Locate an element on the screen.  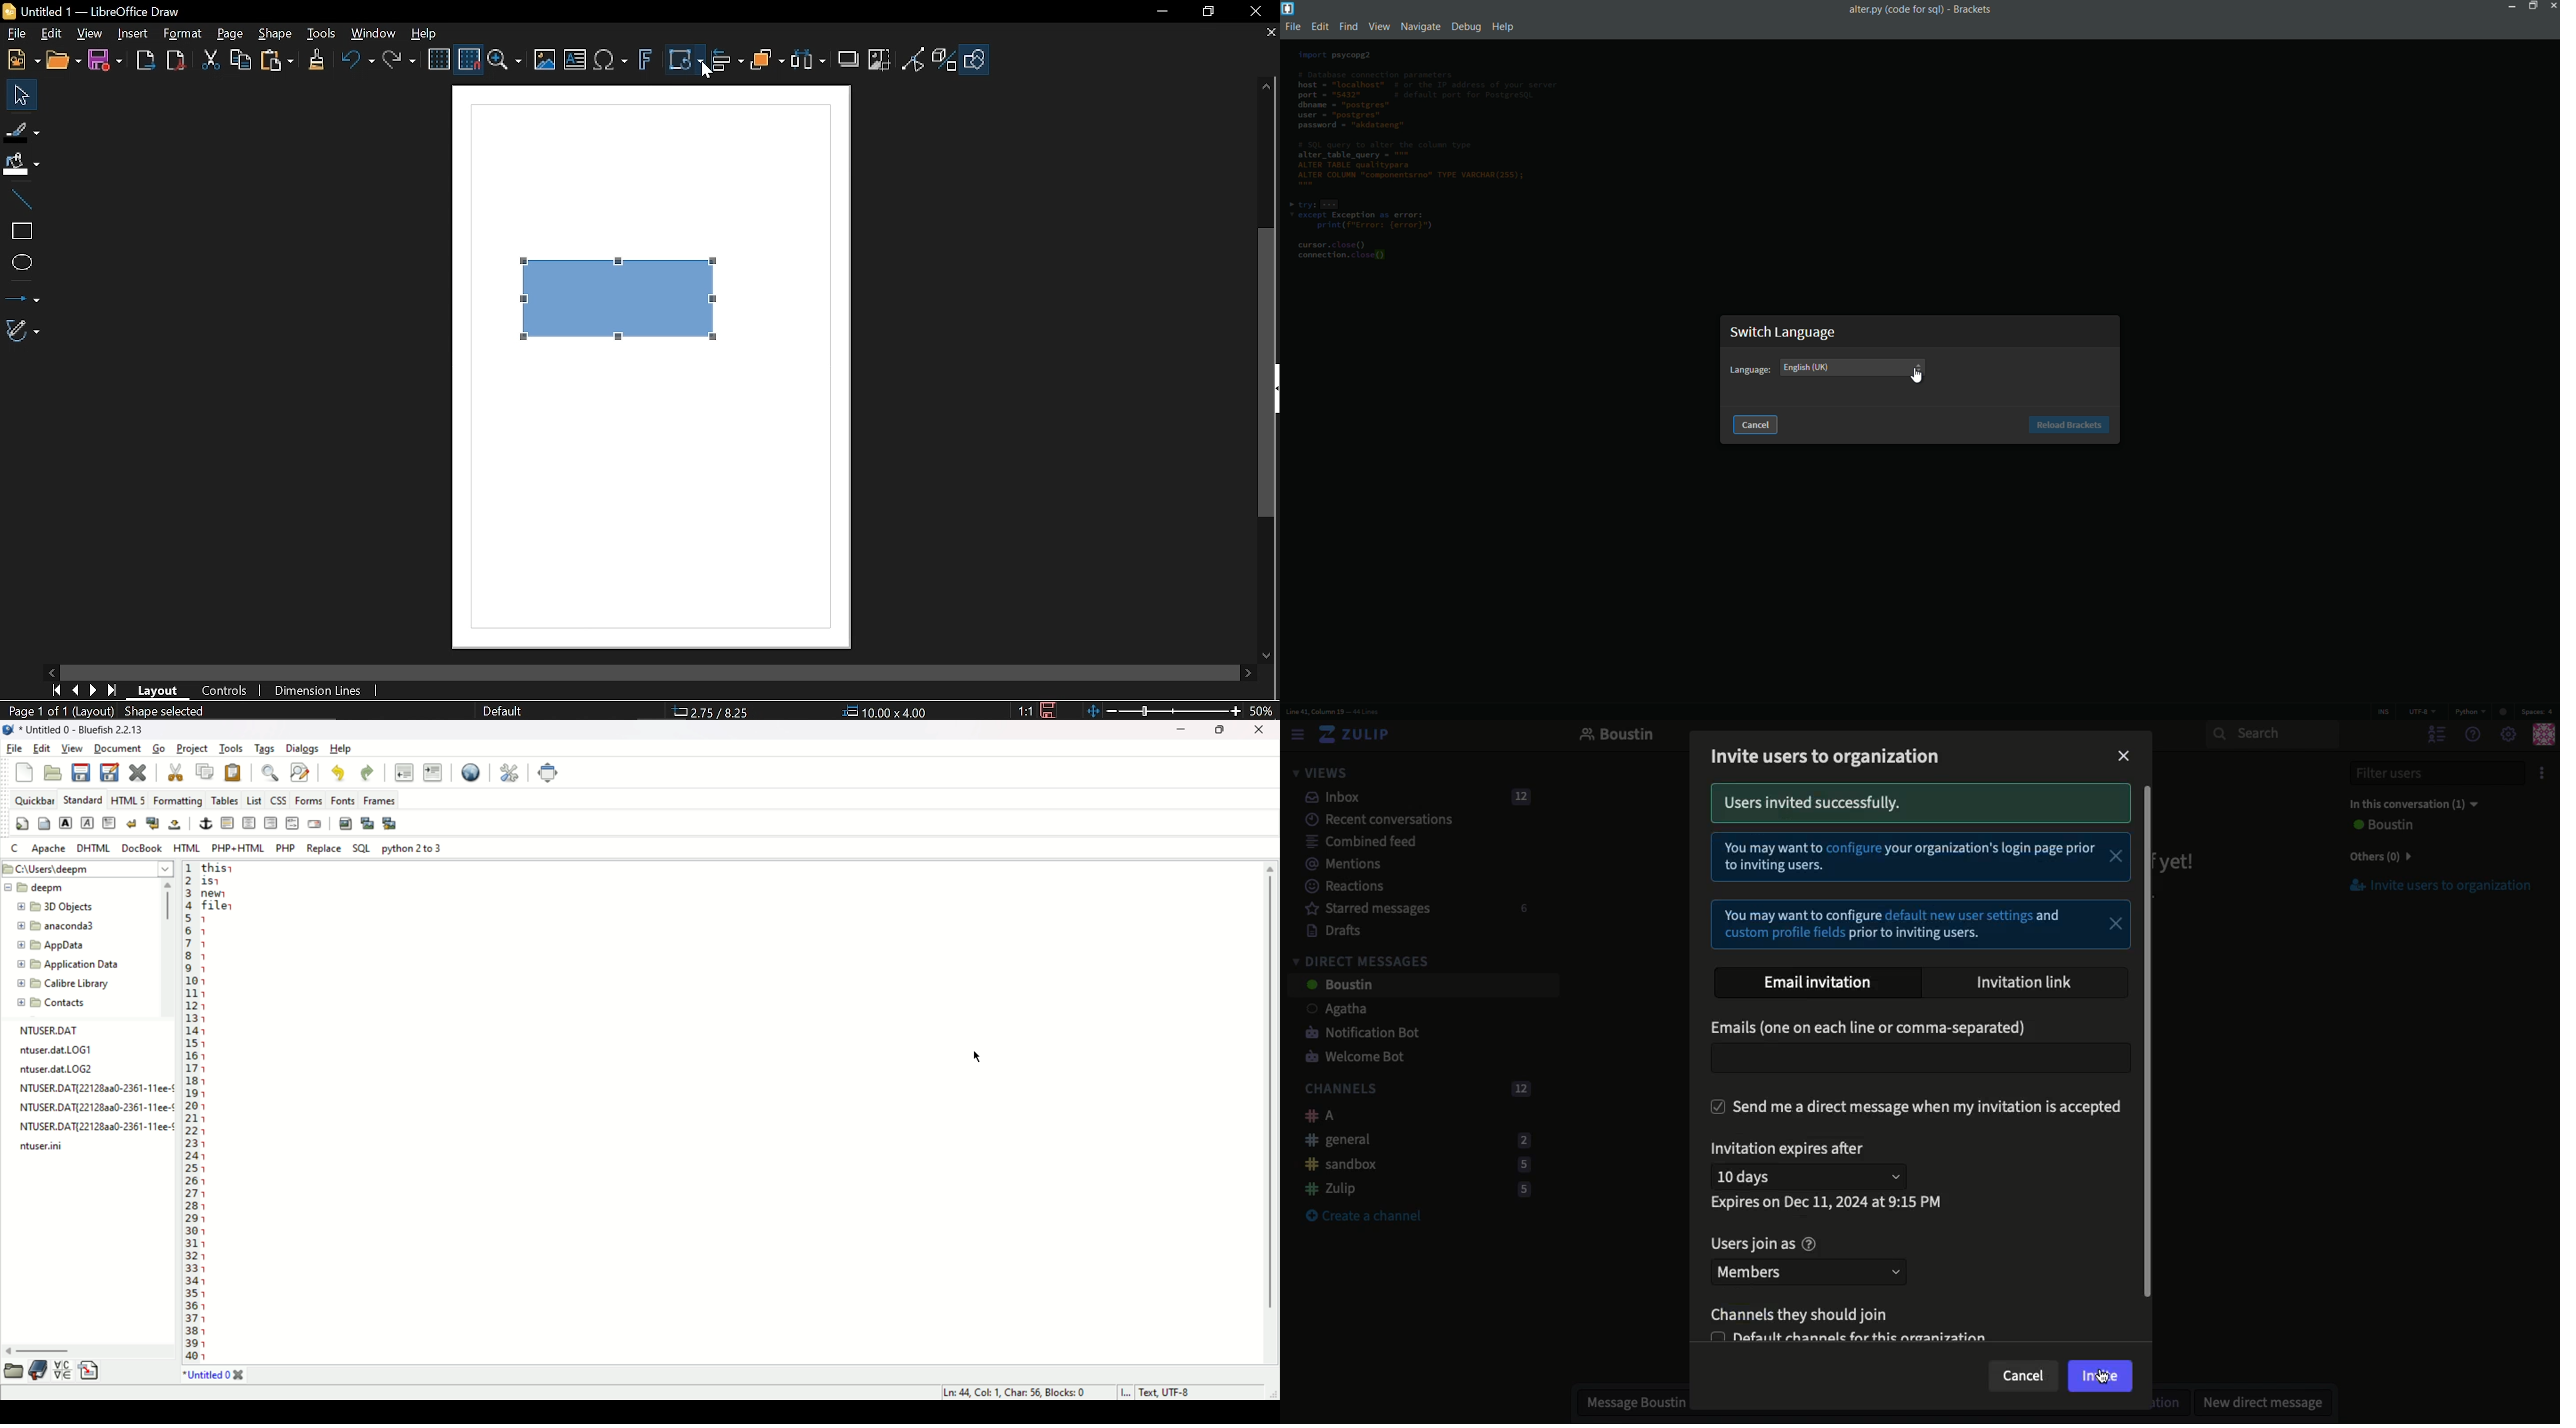
save is located at coordinates (83, 771).